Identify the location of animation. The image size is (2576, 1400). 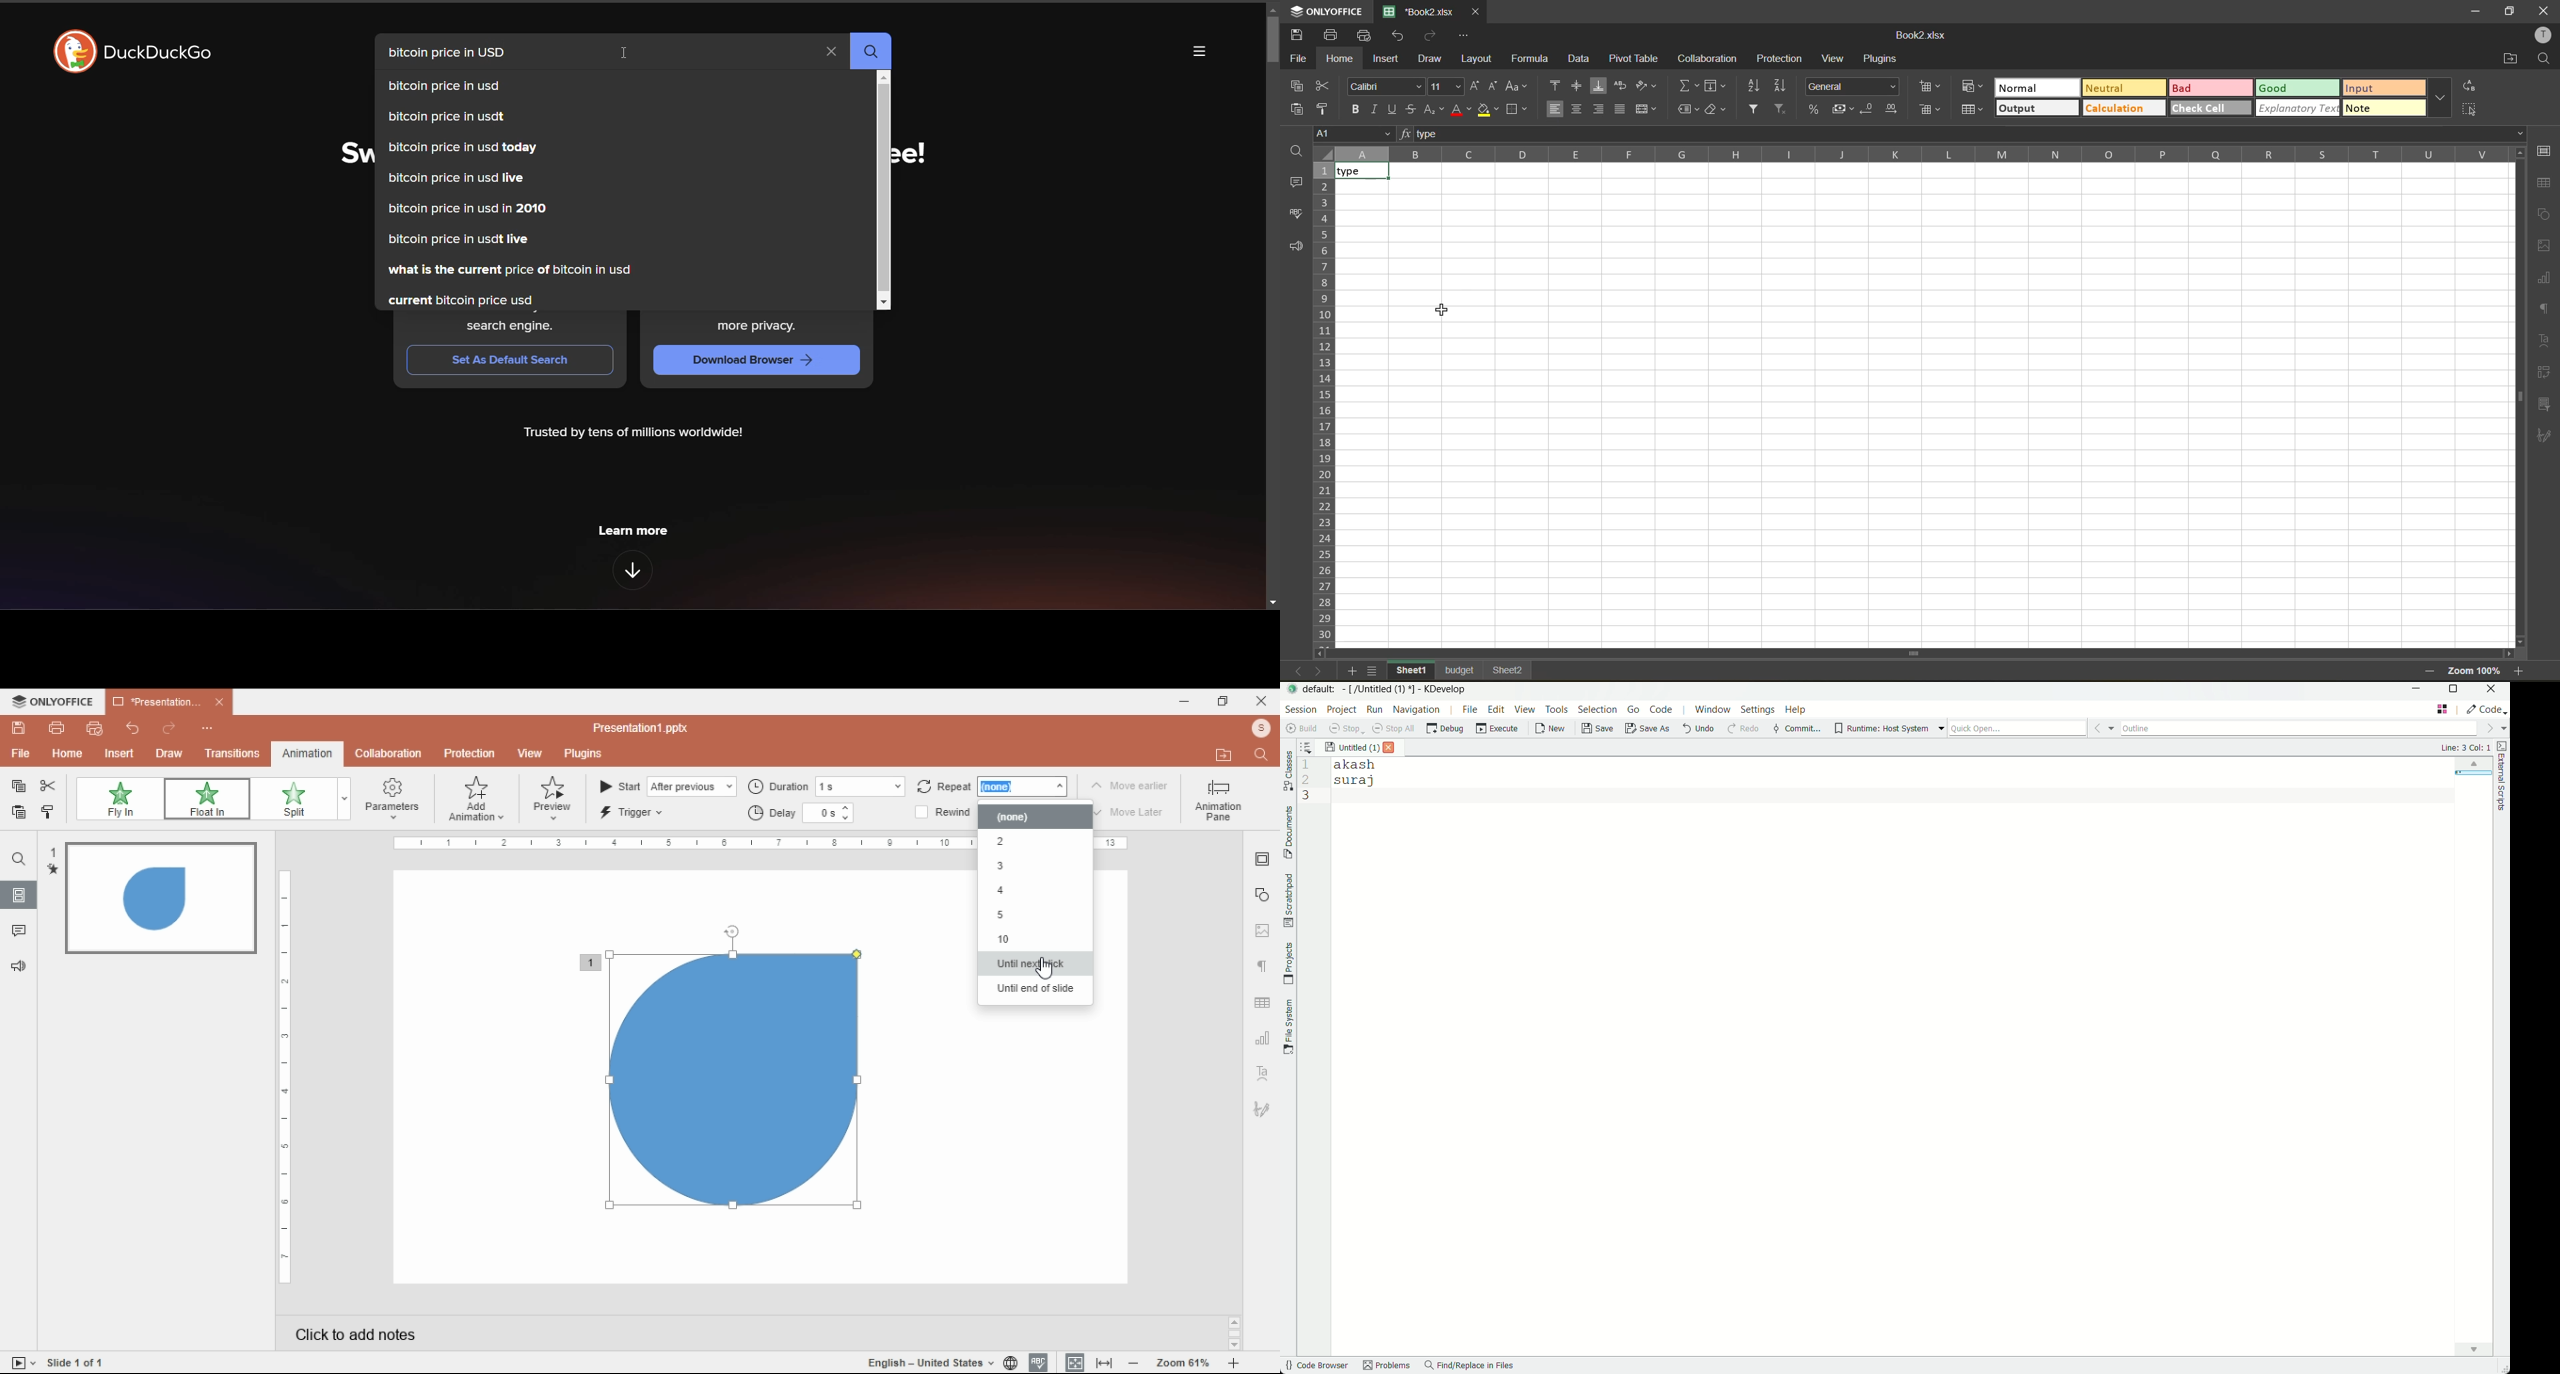
(305, 753).